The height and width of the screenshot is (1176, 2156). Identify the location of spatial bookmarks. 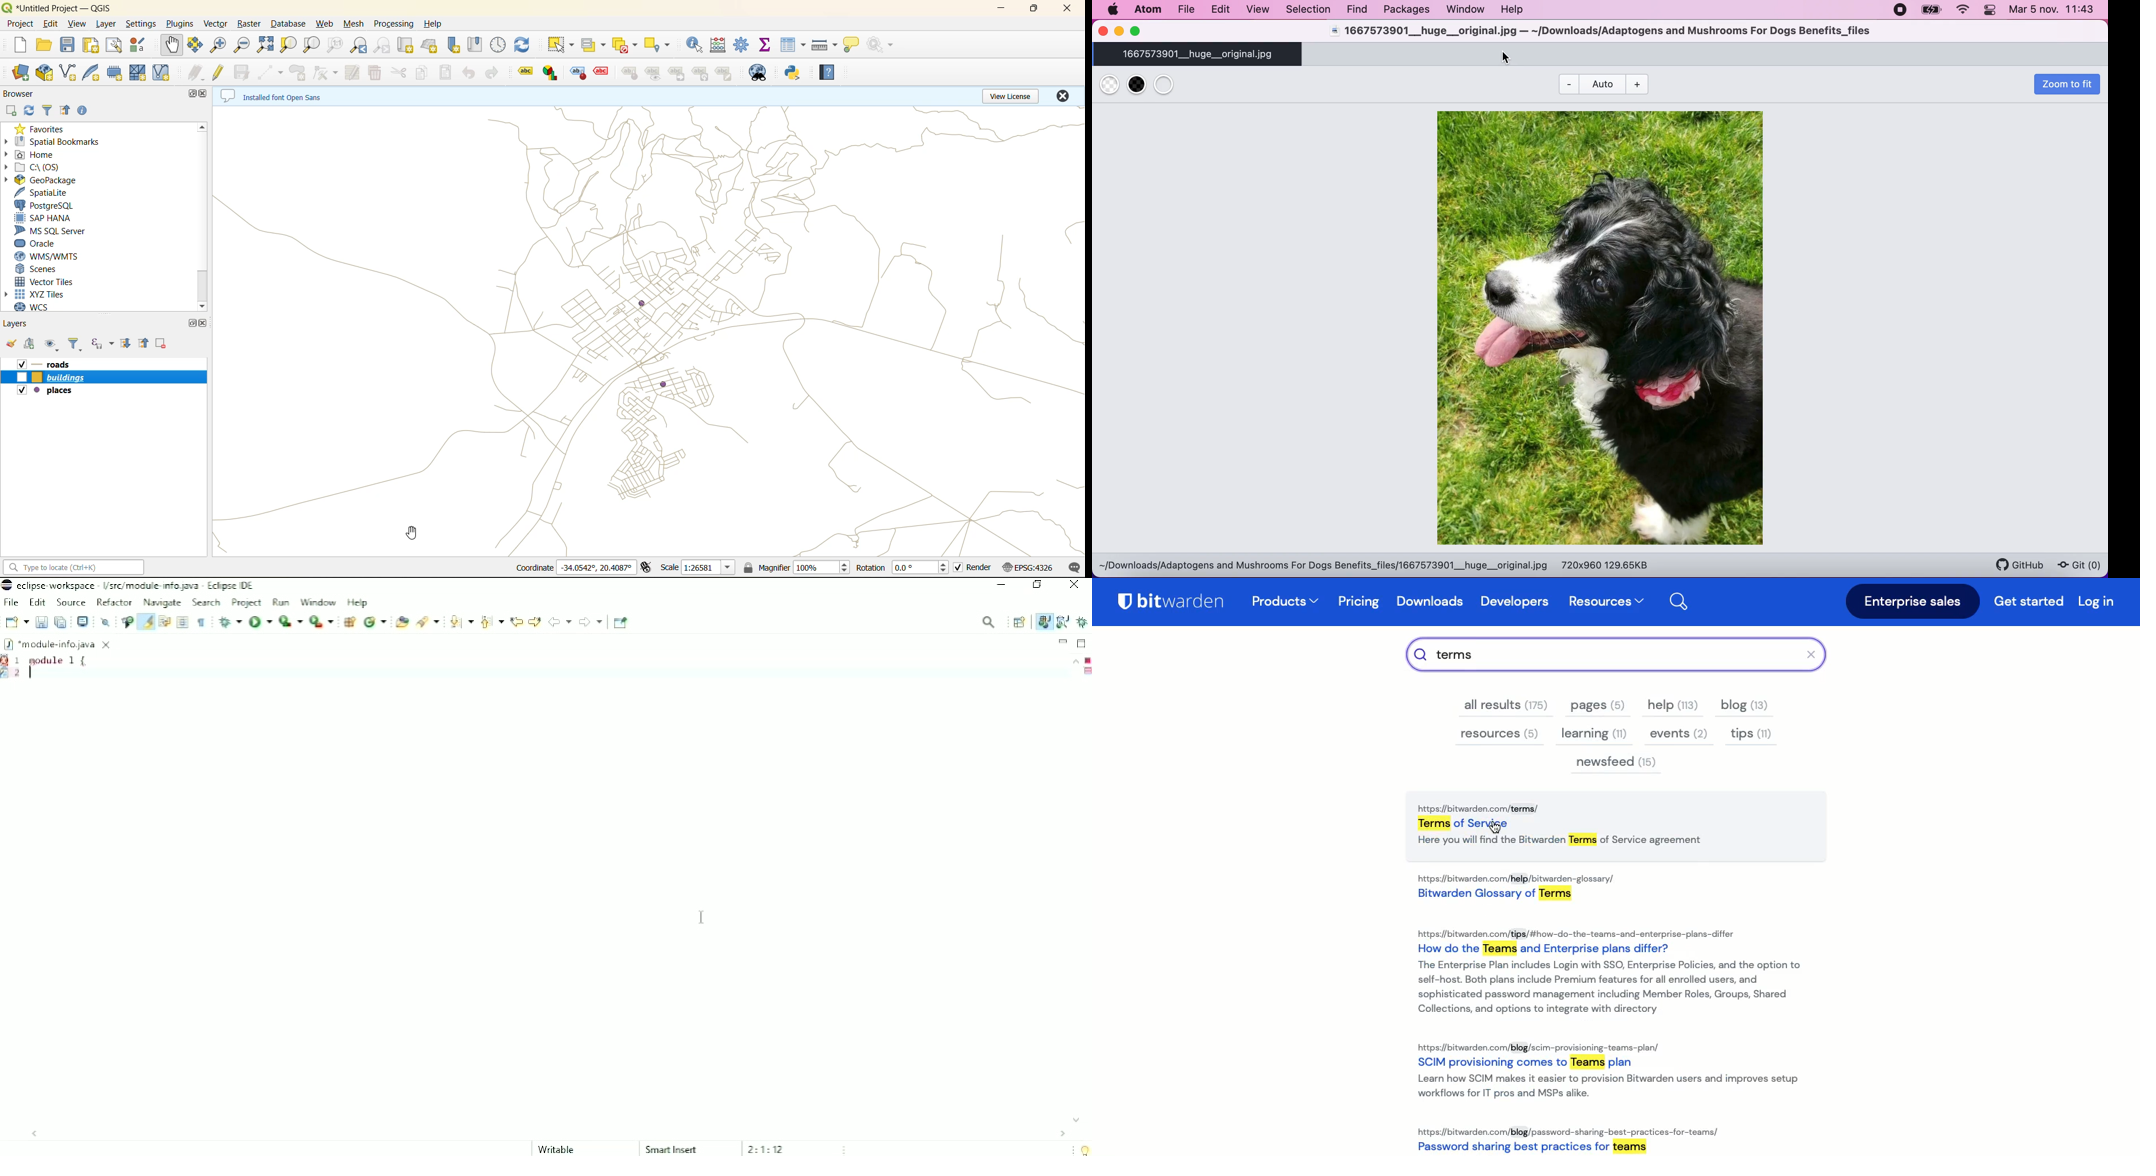
(63, 141).